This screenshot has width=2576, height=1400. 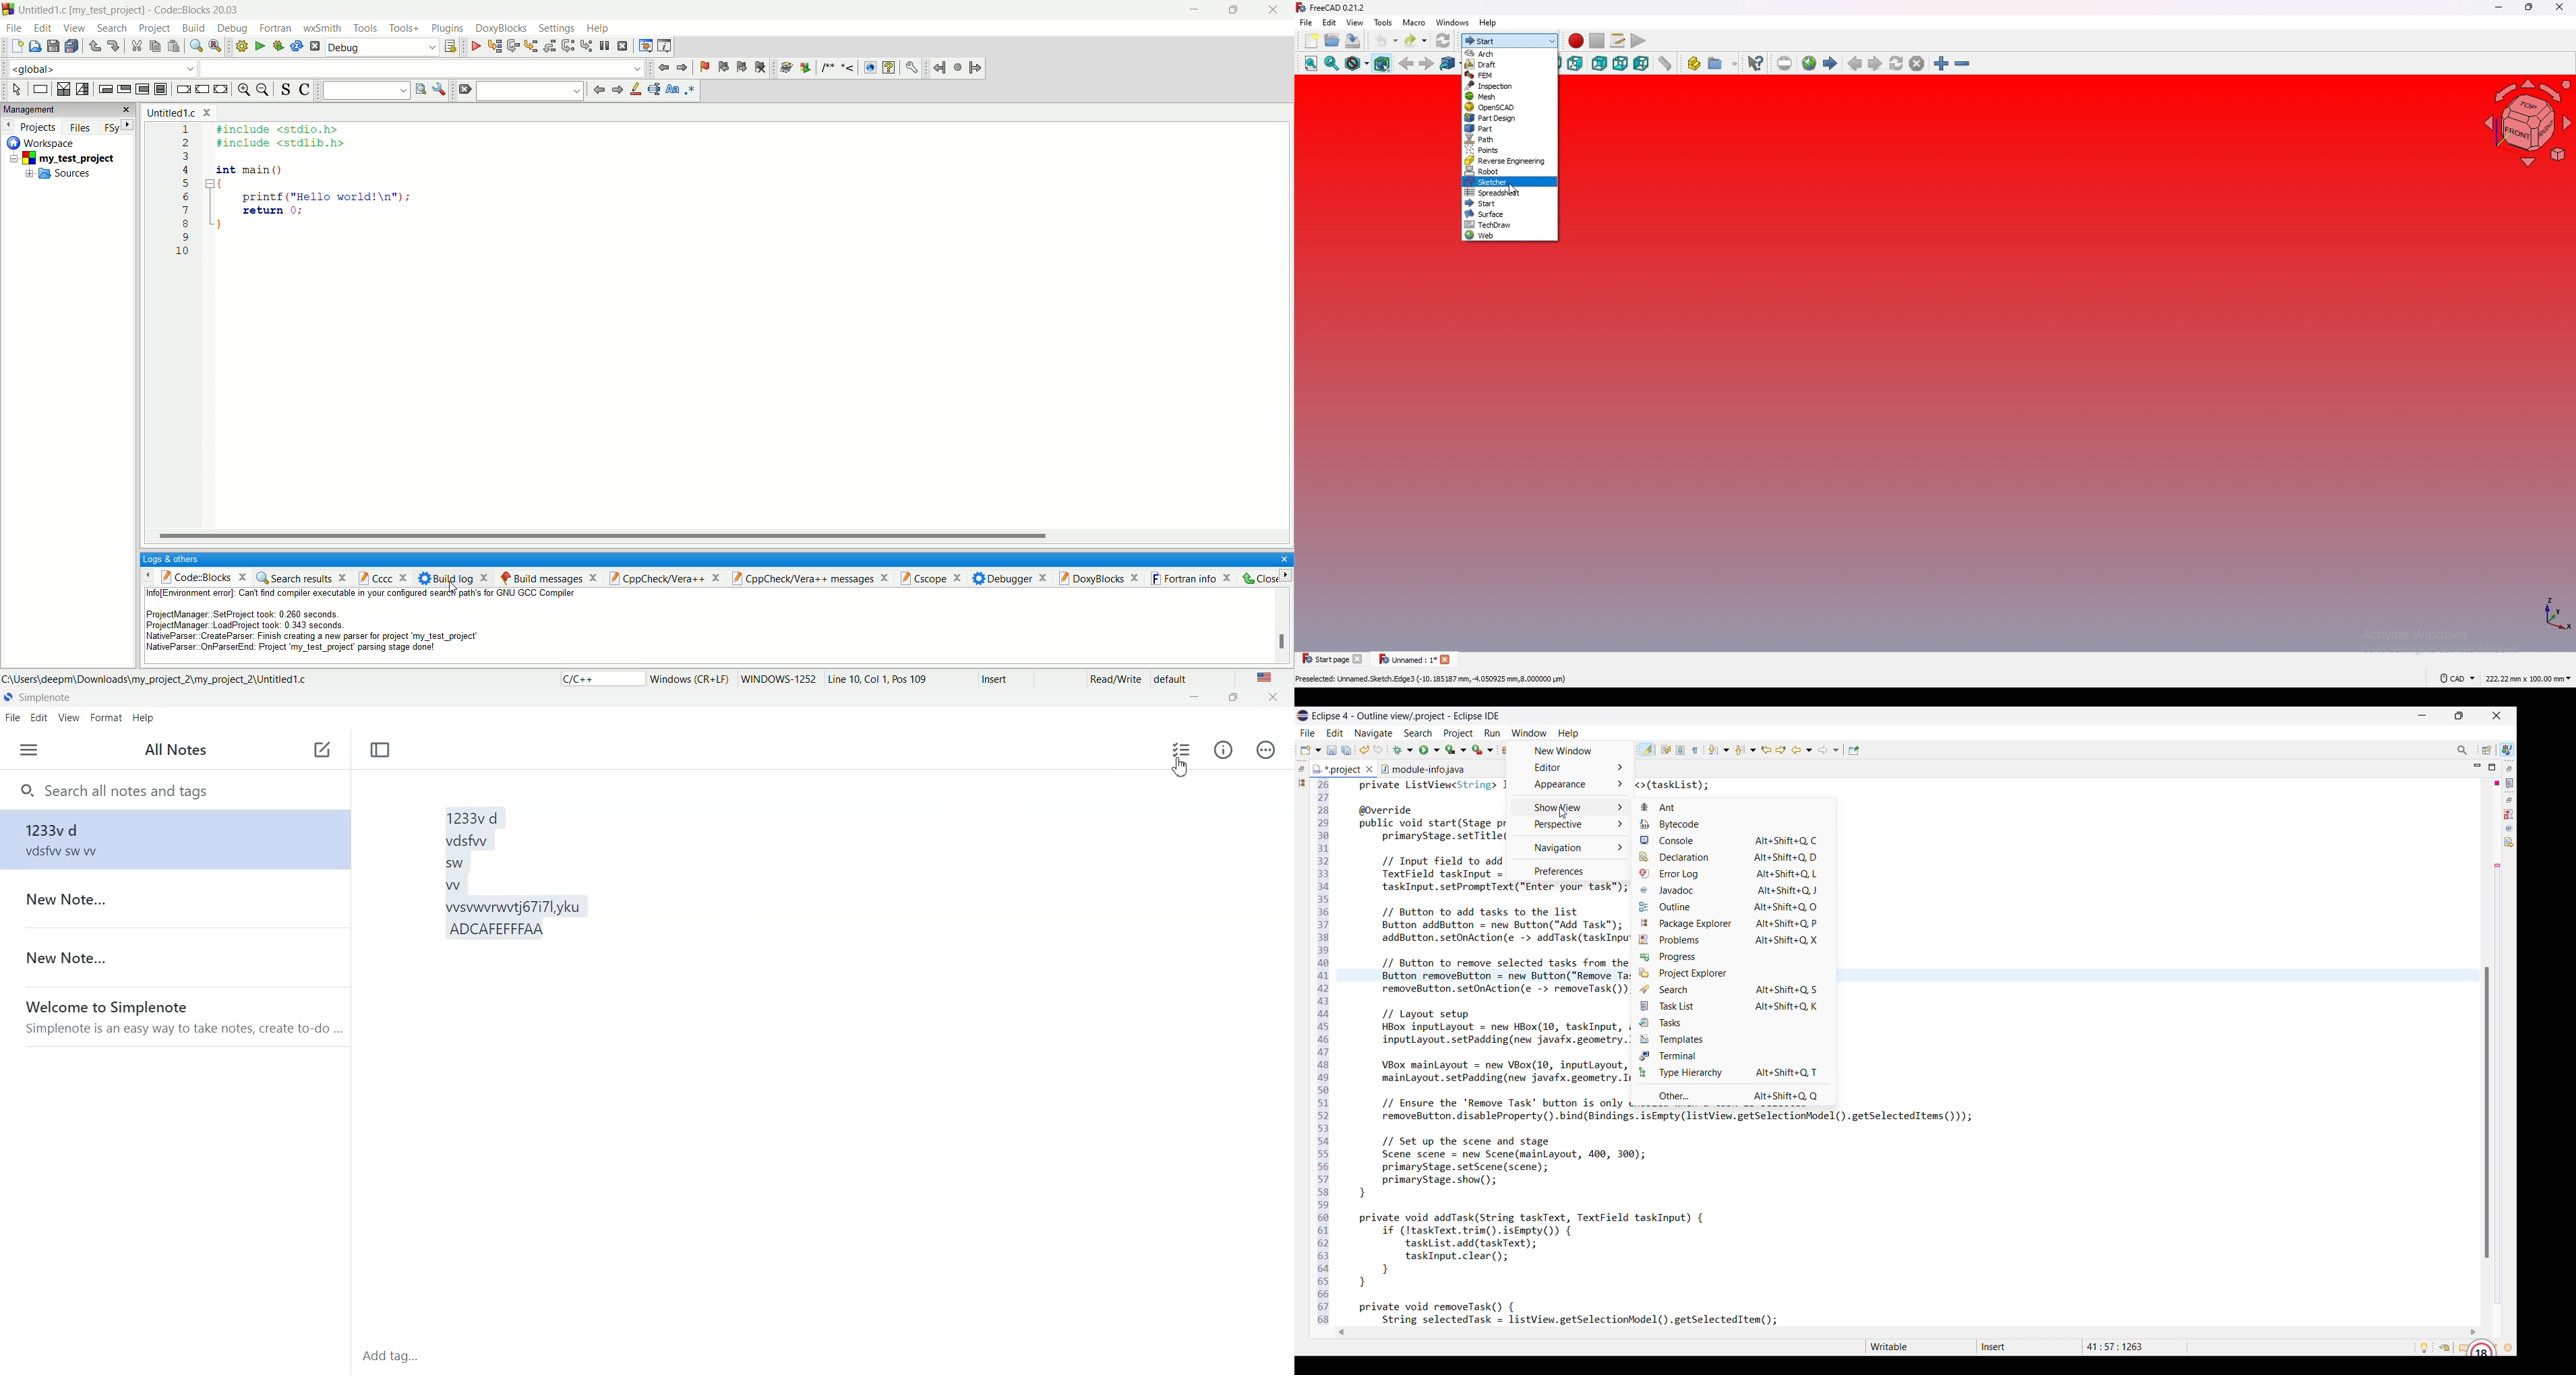 I want to click on global, so click(x=98, y=67).